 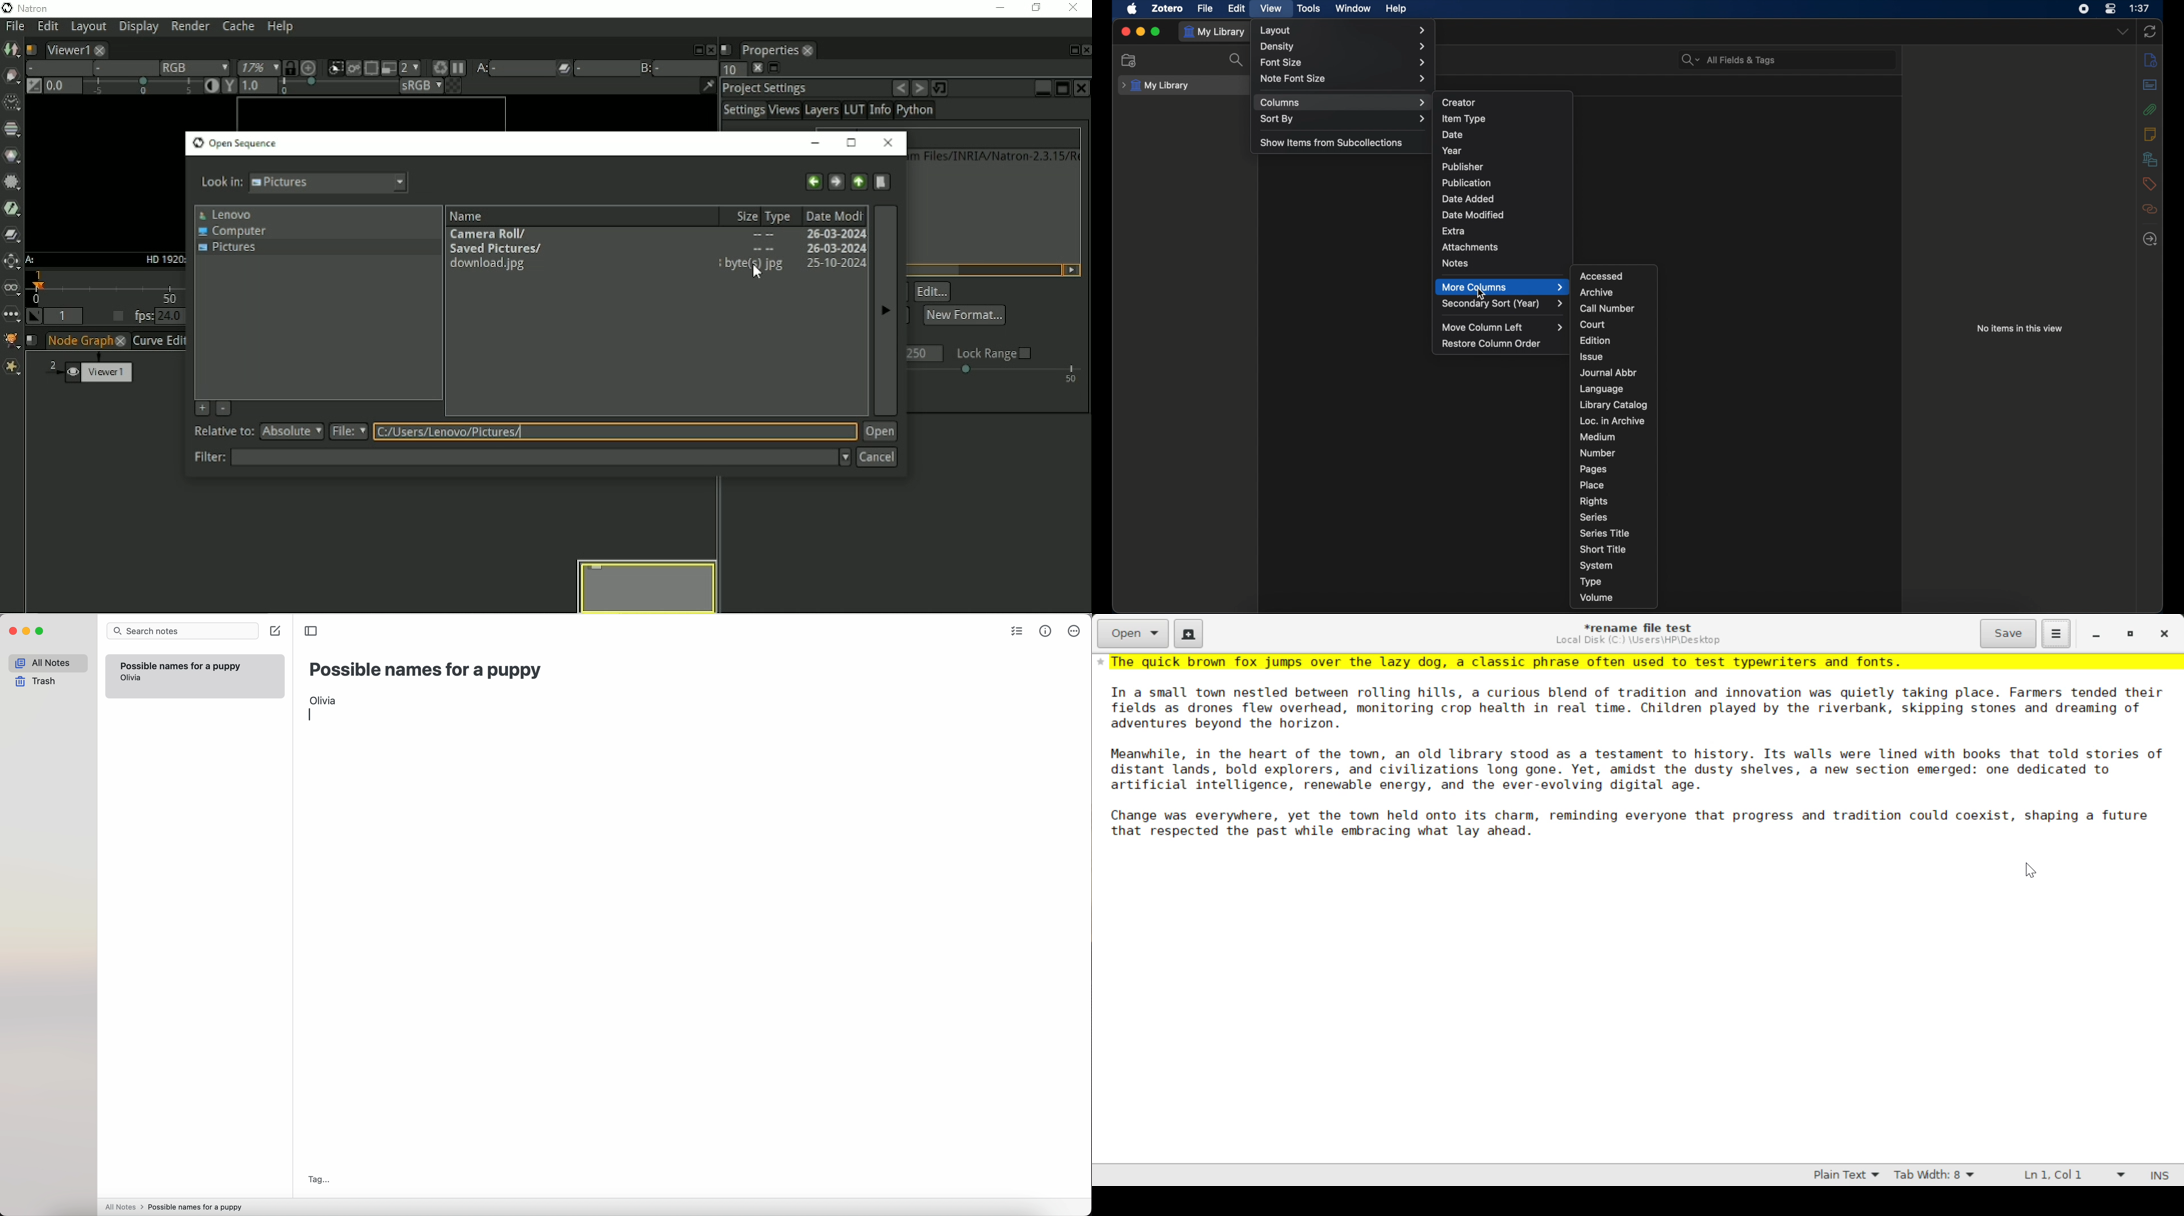 What do you see at coordinates (1608, 373) in the screenshot?
I see `journal abbr` at bounding box center [1608, 373].